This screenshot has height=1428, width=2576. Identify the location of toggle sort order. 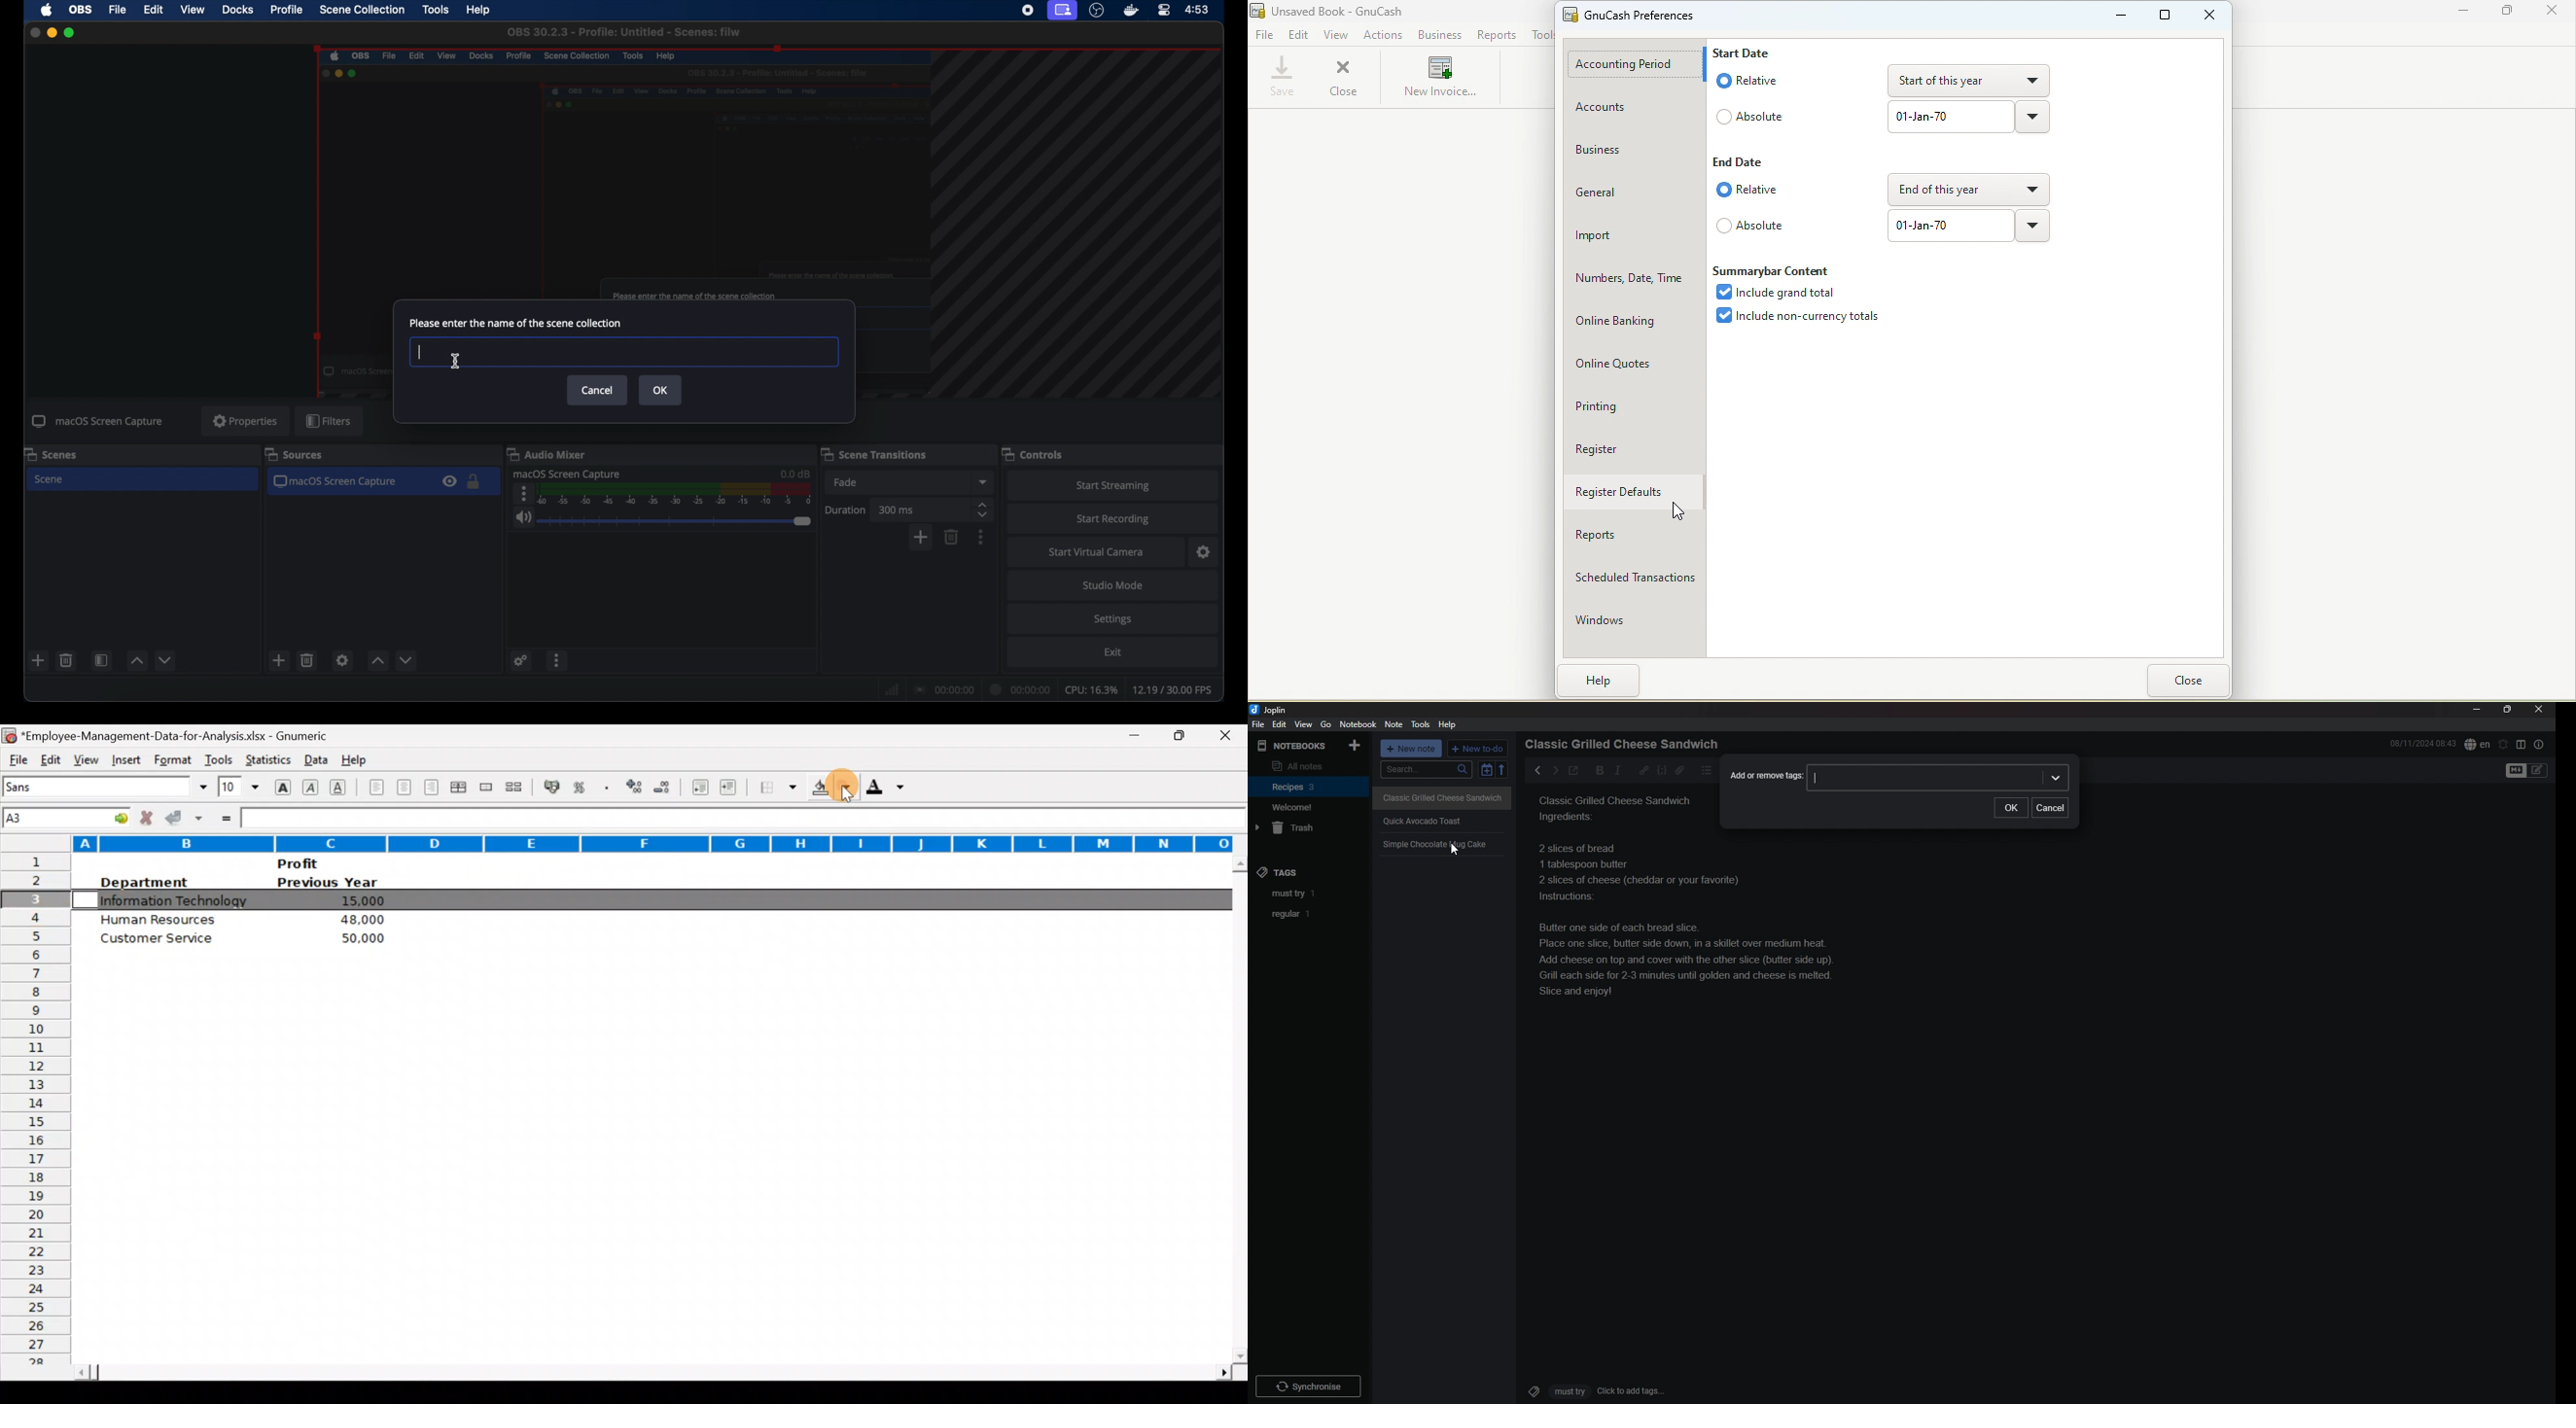
(1486, 772).